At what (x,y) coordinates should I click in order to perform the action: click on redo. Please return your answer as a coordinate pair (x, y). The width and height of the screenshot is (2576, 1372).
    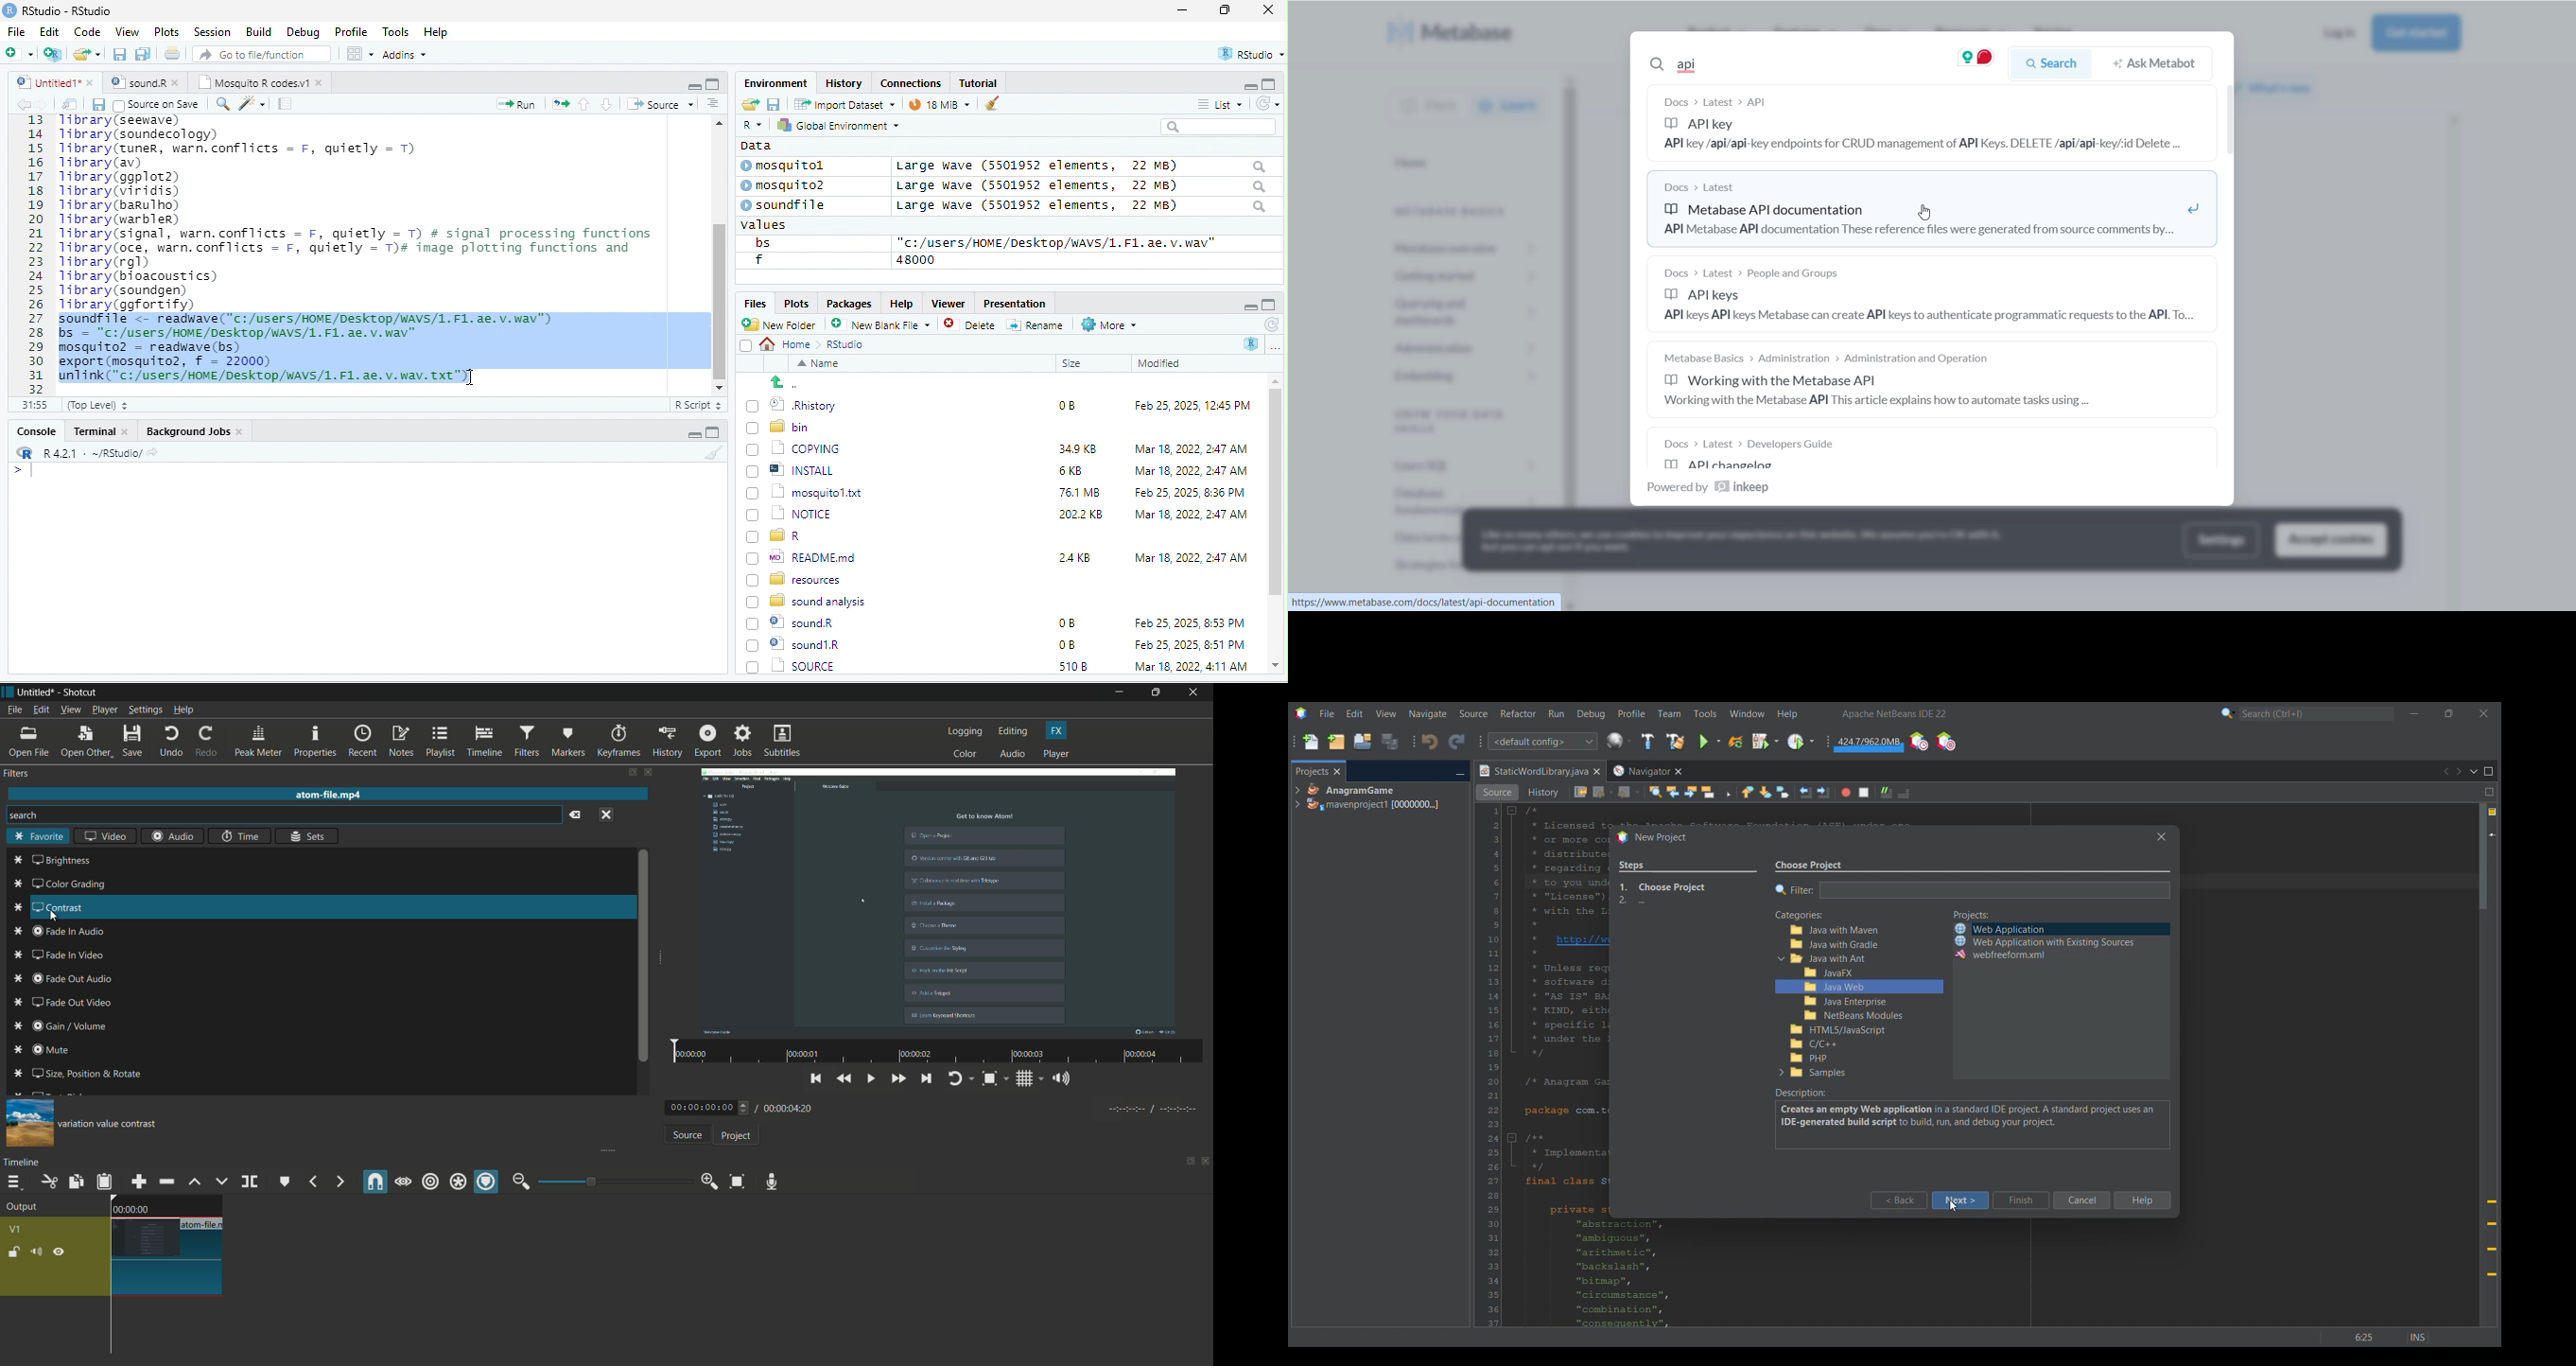
    Looking at the image, I should click on (205, 741).